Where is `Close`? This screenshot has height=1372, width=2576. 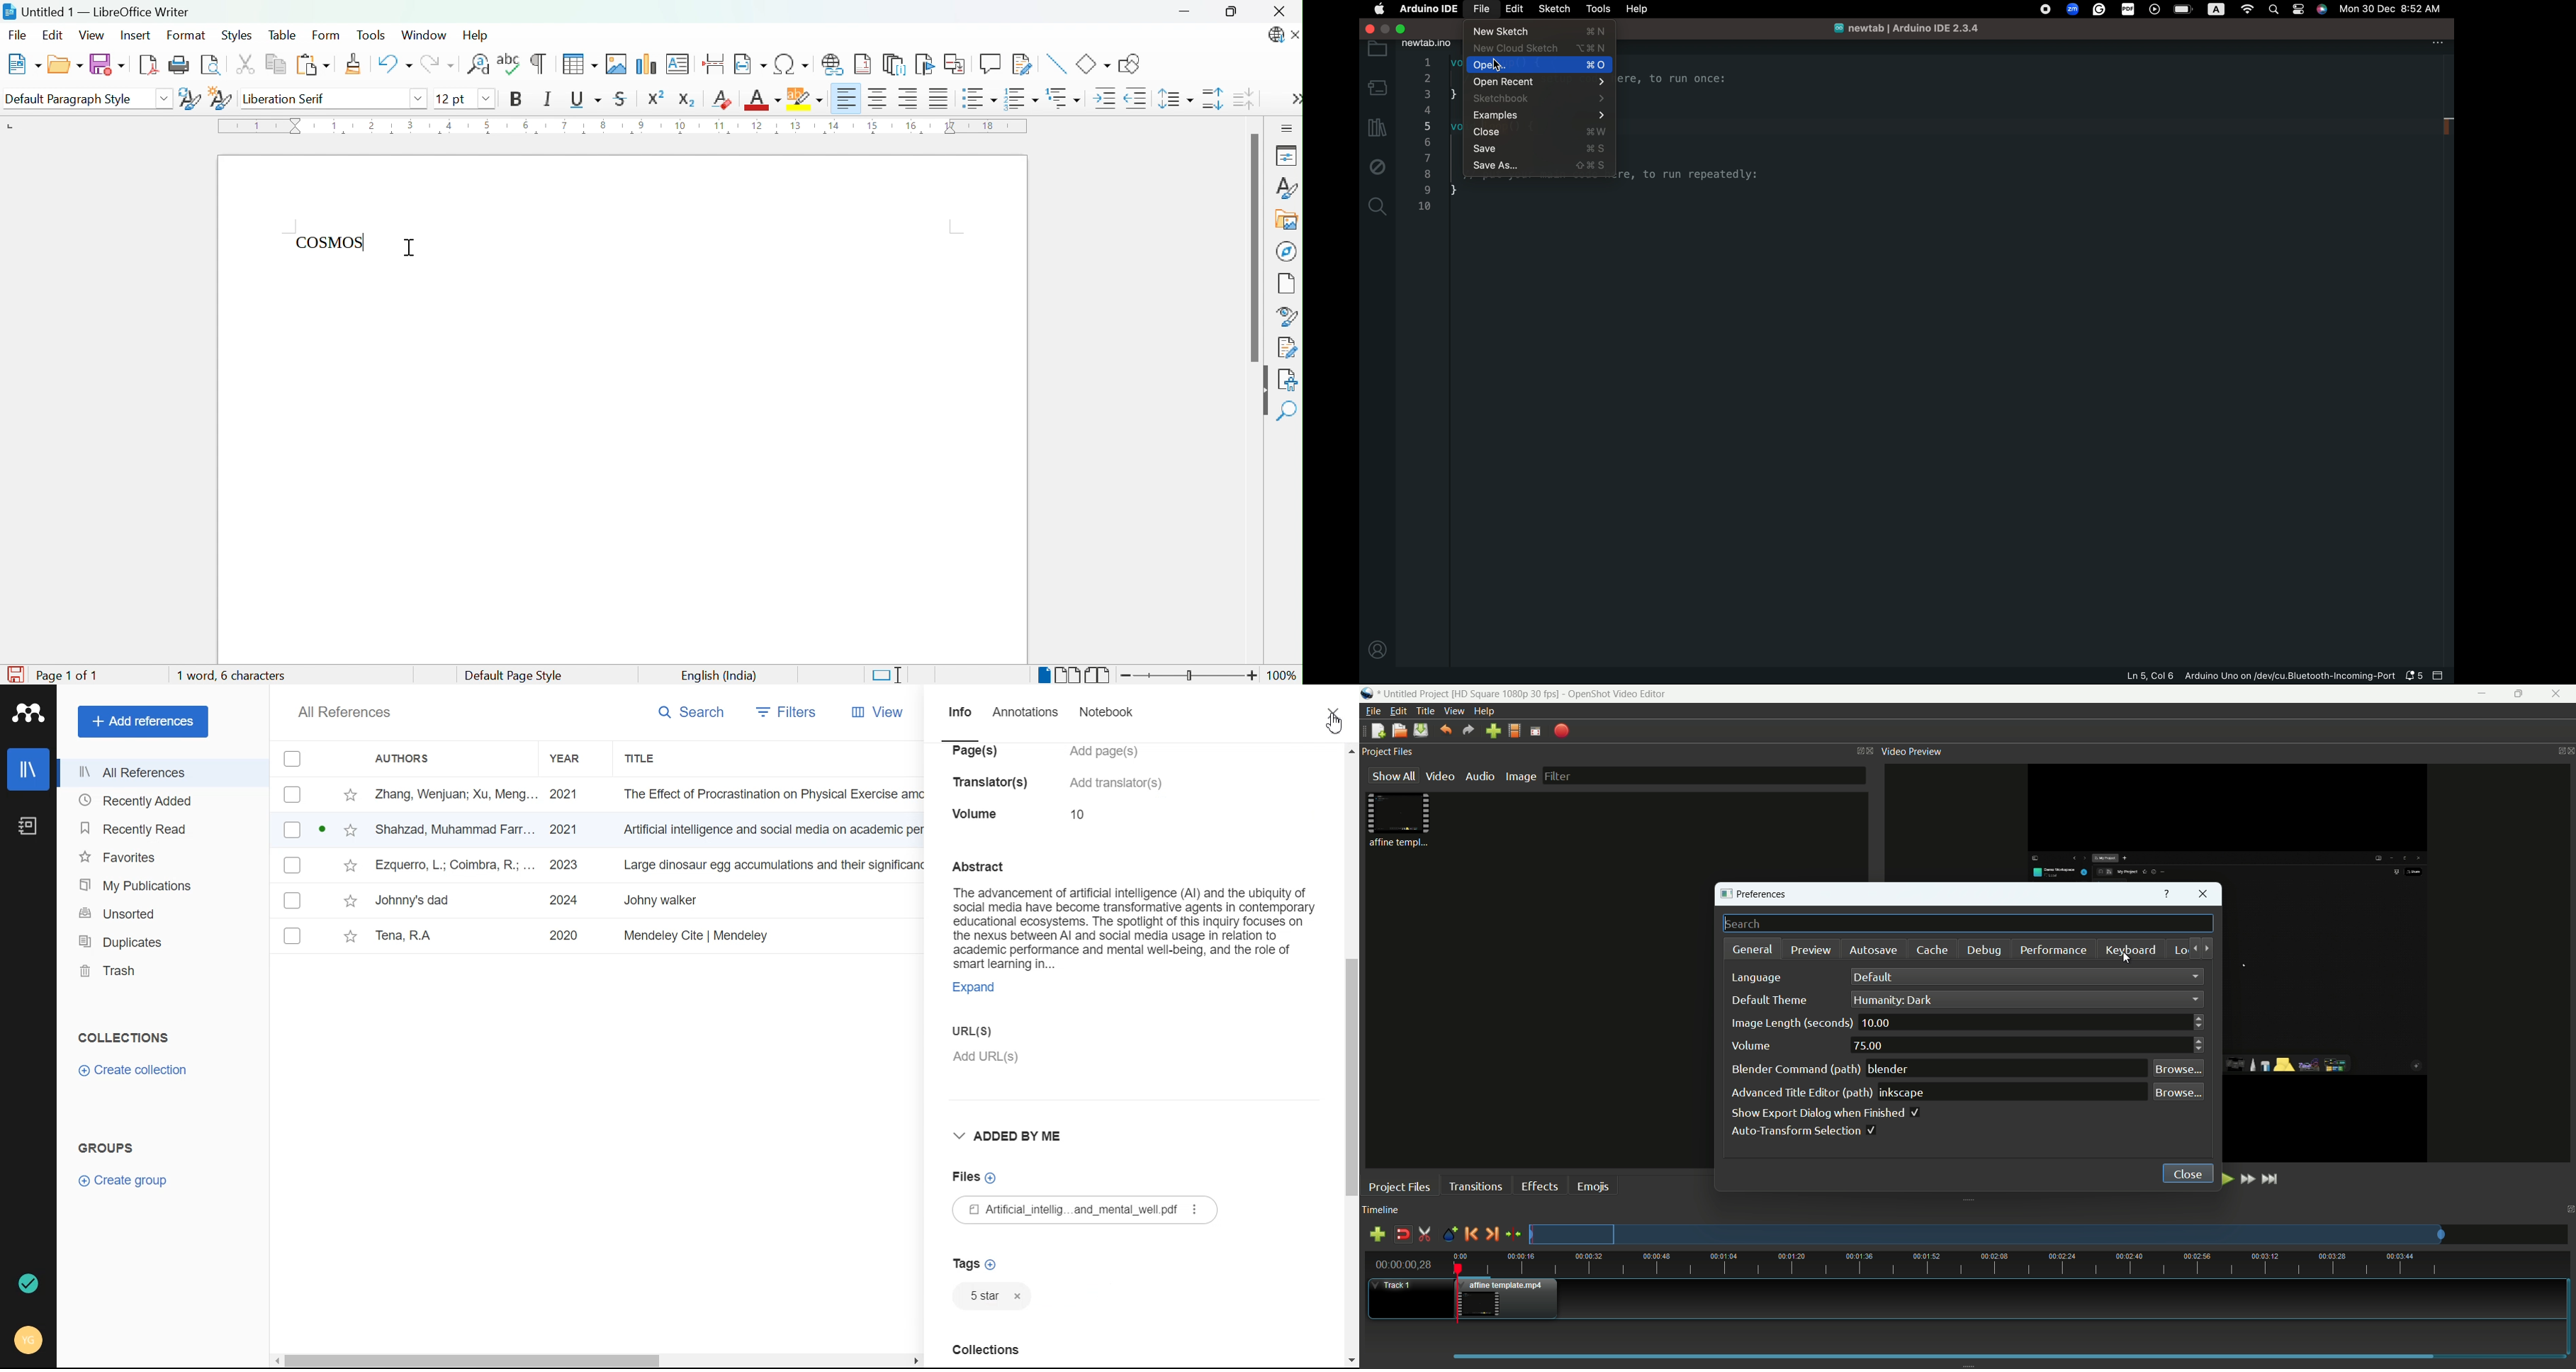 Close is located at coordinates (1294, 36).